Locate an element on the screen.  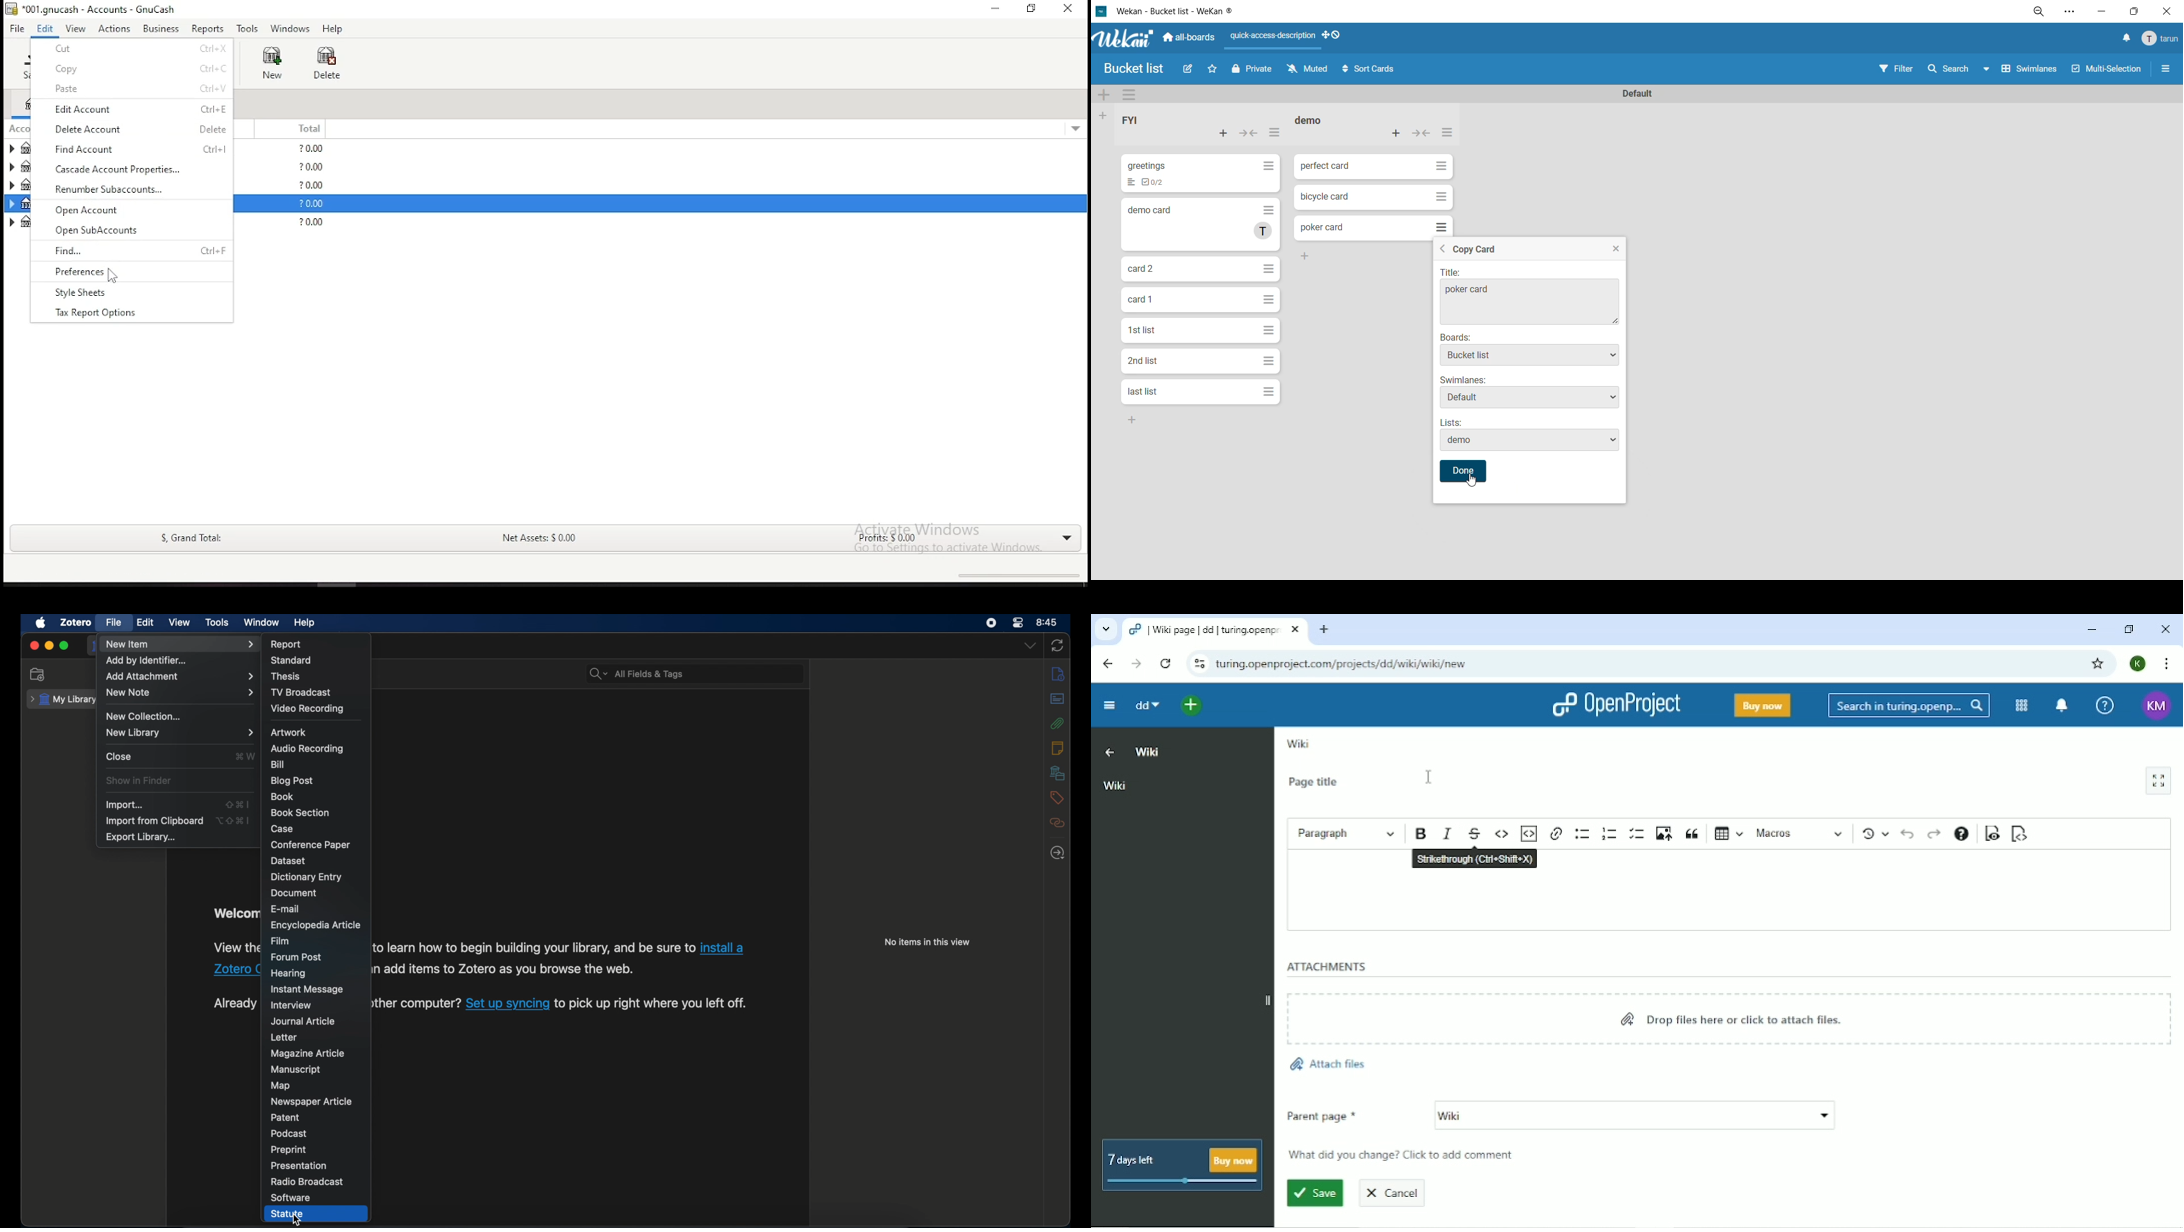
demo is located at coordinates (1531, 440).